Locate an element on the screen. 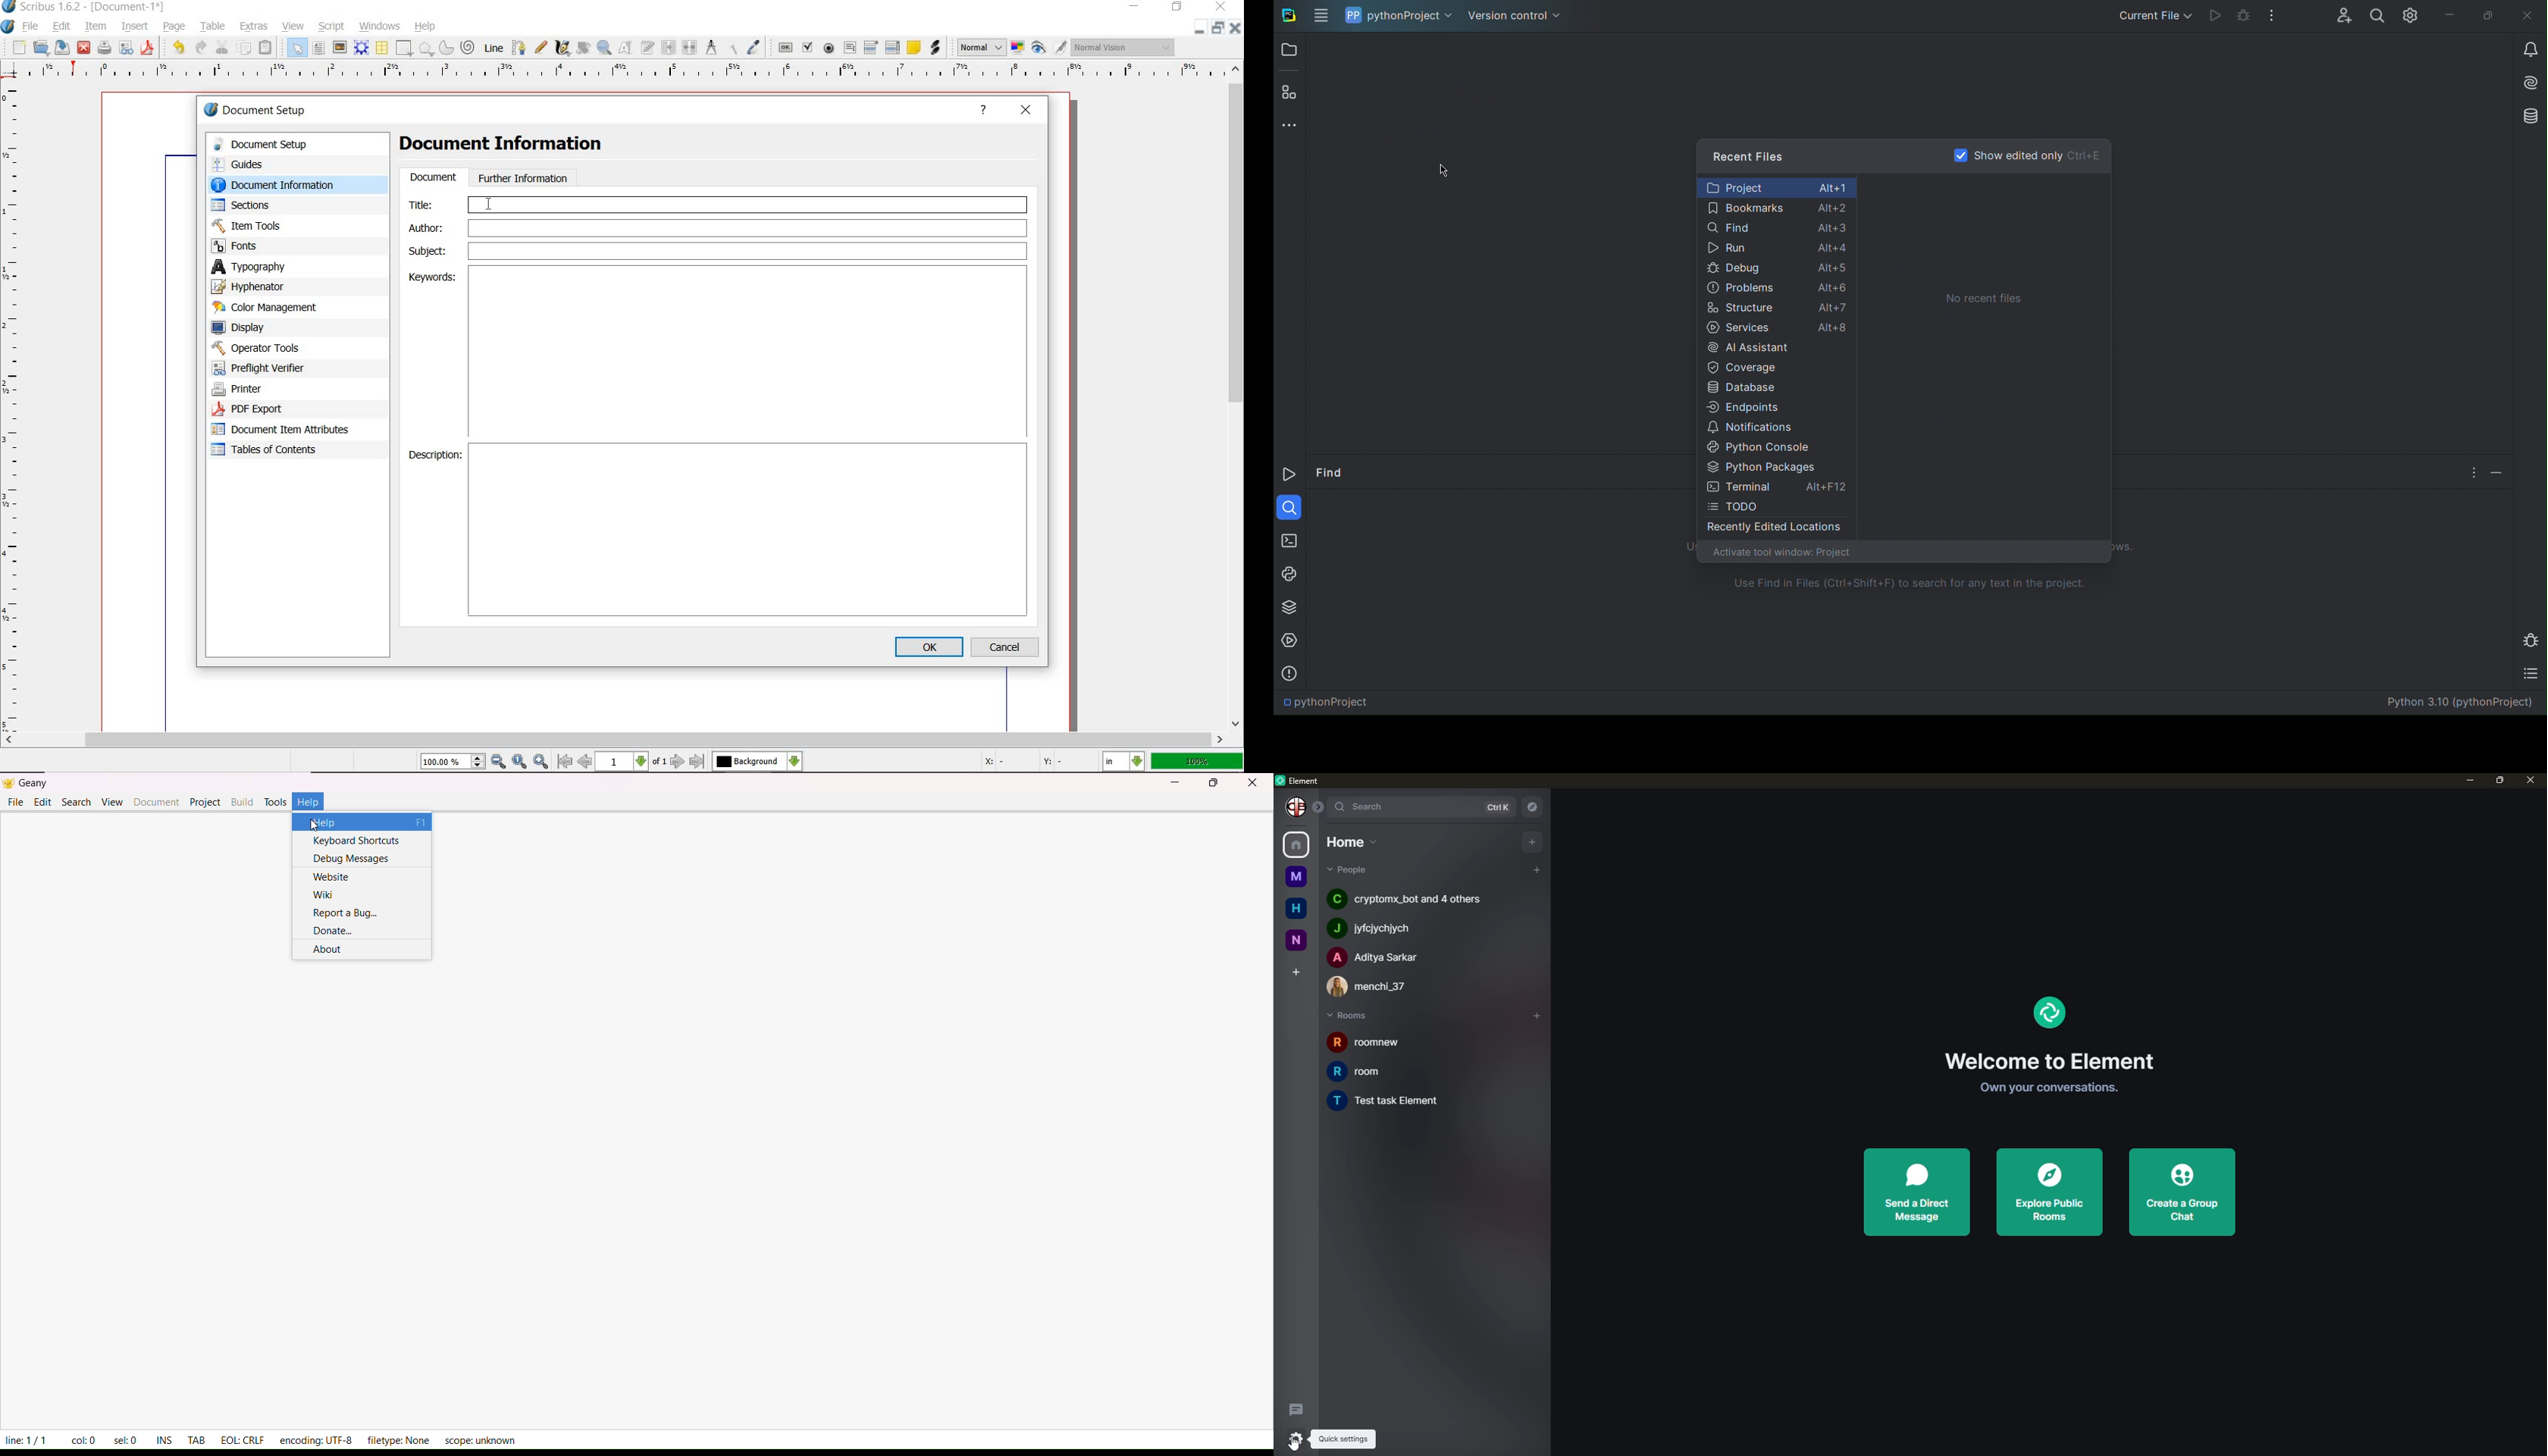 The height and width of the screenshot is (1456, 2548). image frame is located at coordinates (340, 47).